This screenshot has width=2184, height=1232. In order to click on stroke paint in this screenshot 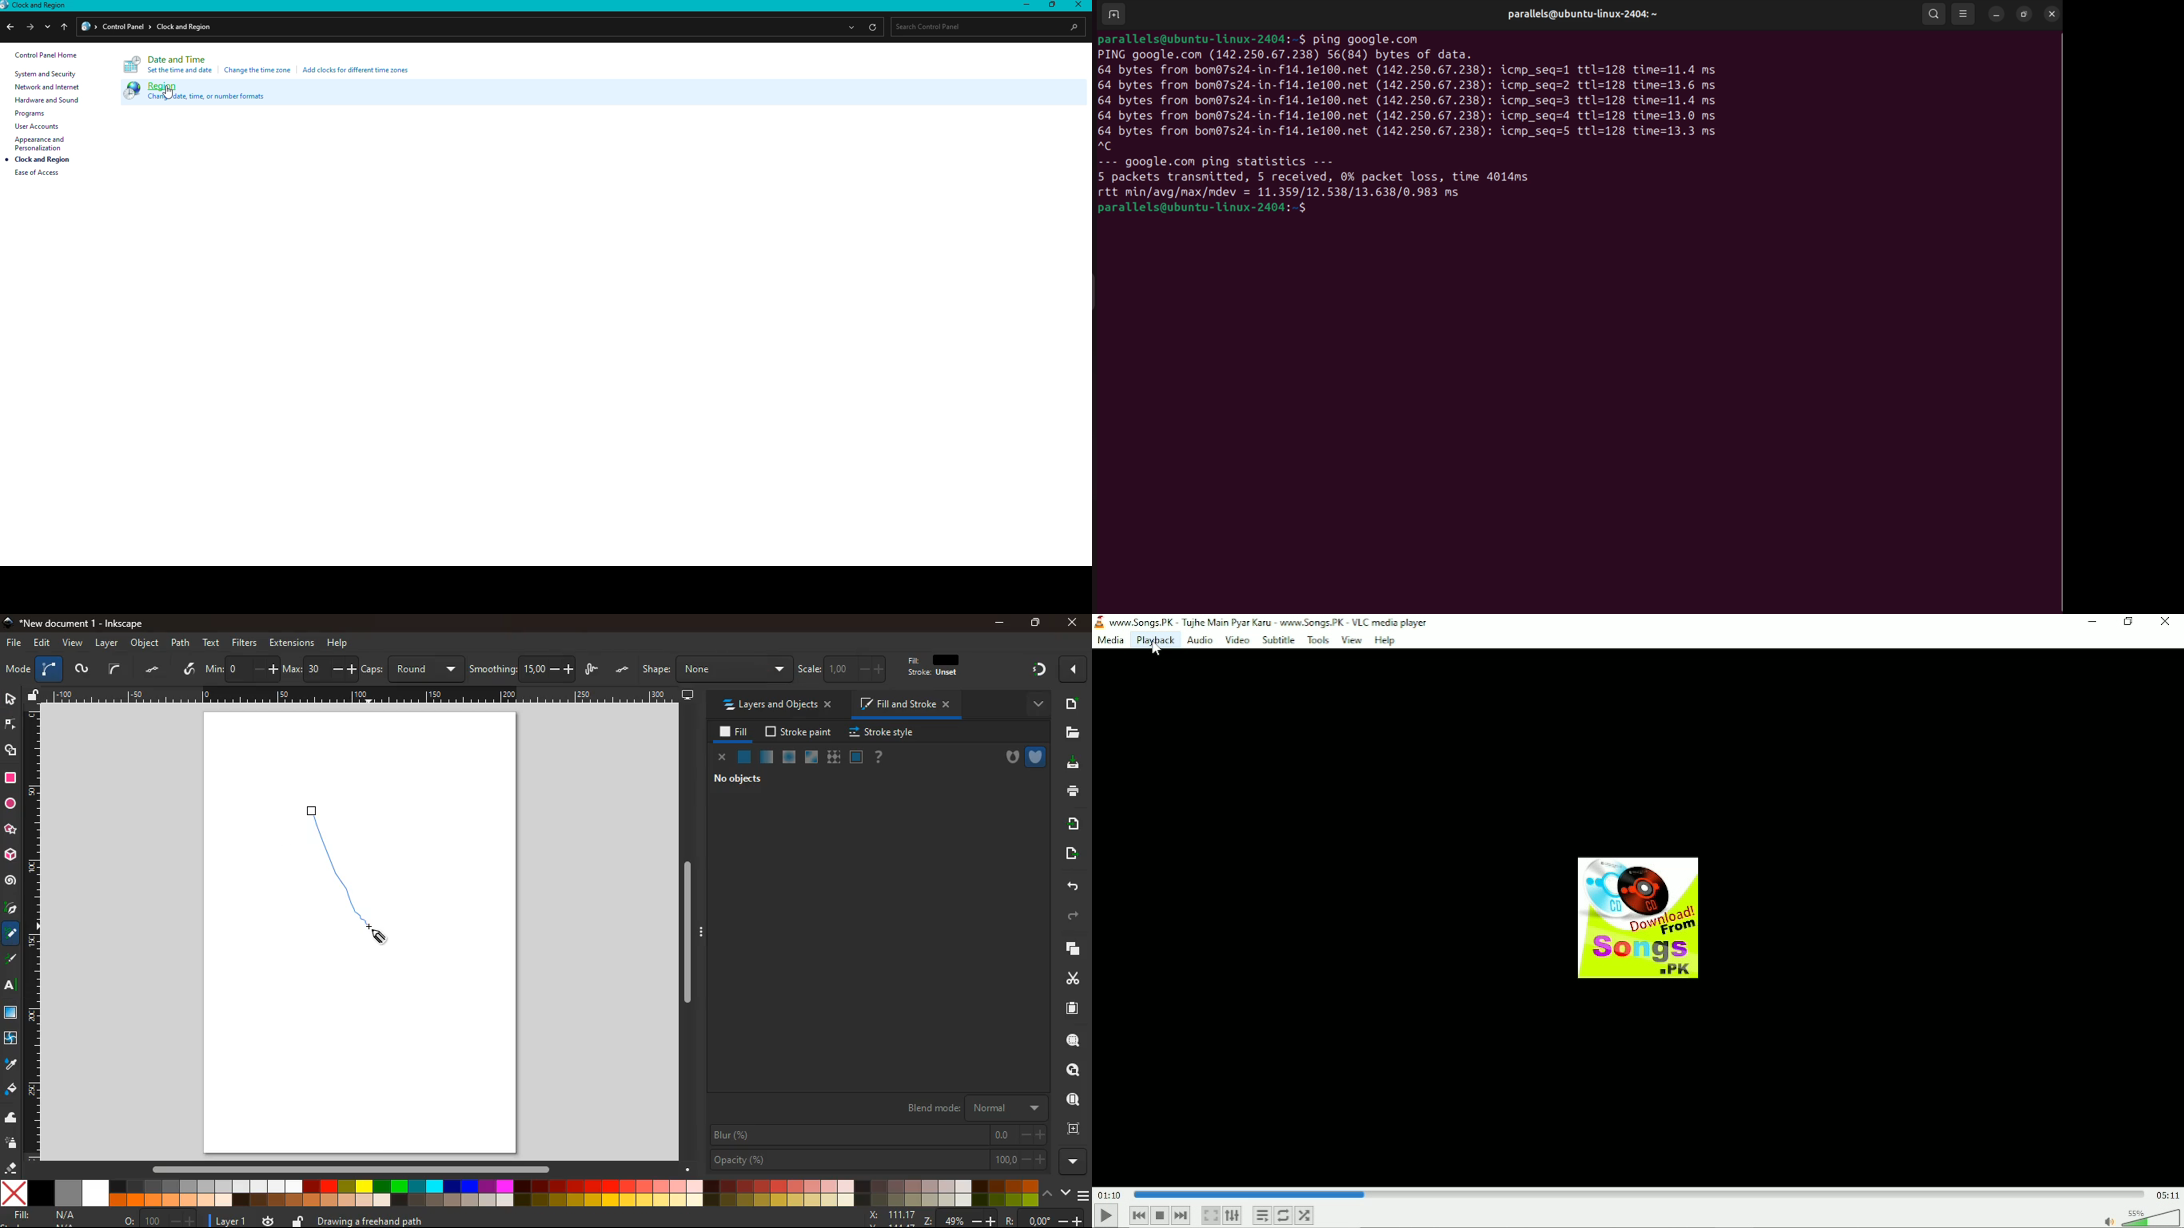, I will do `click(800, 732)`.